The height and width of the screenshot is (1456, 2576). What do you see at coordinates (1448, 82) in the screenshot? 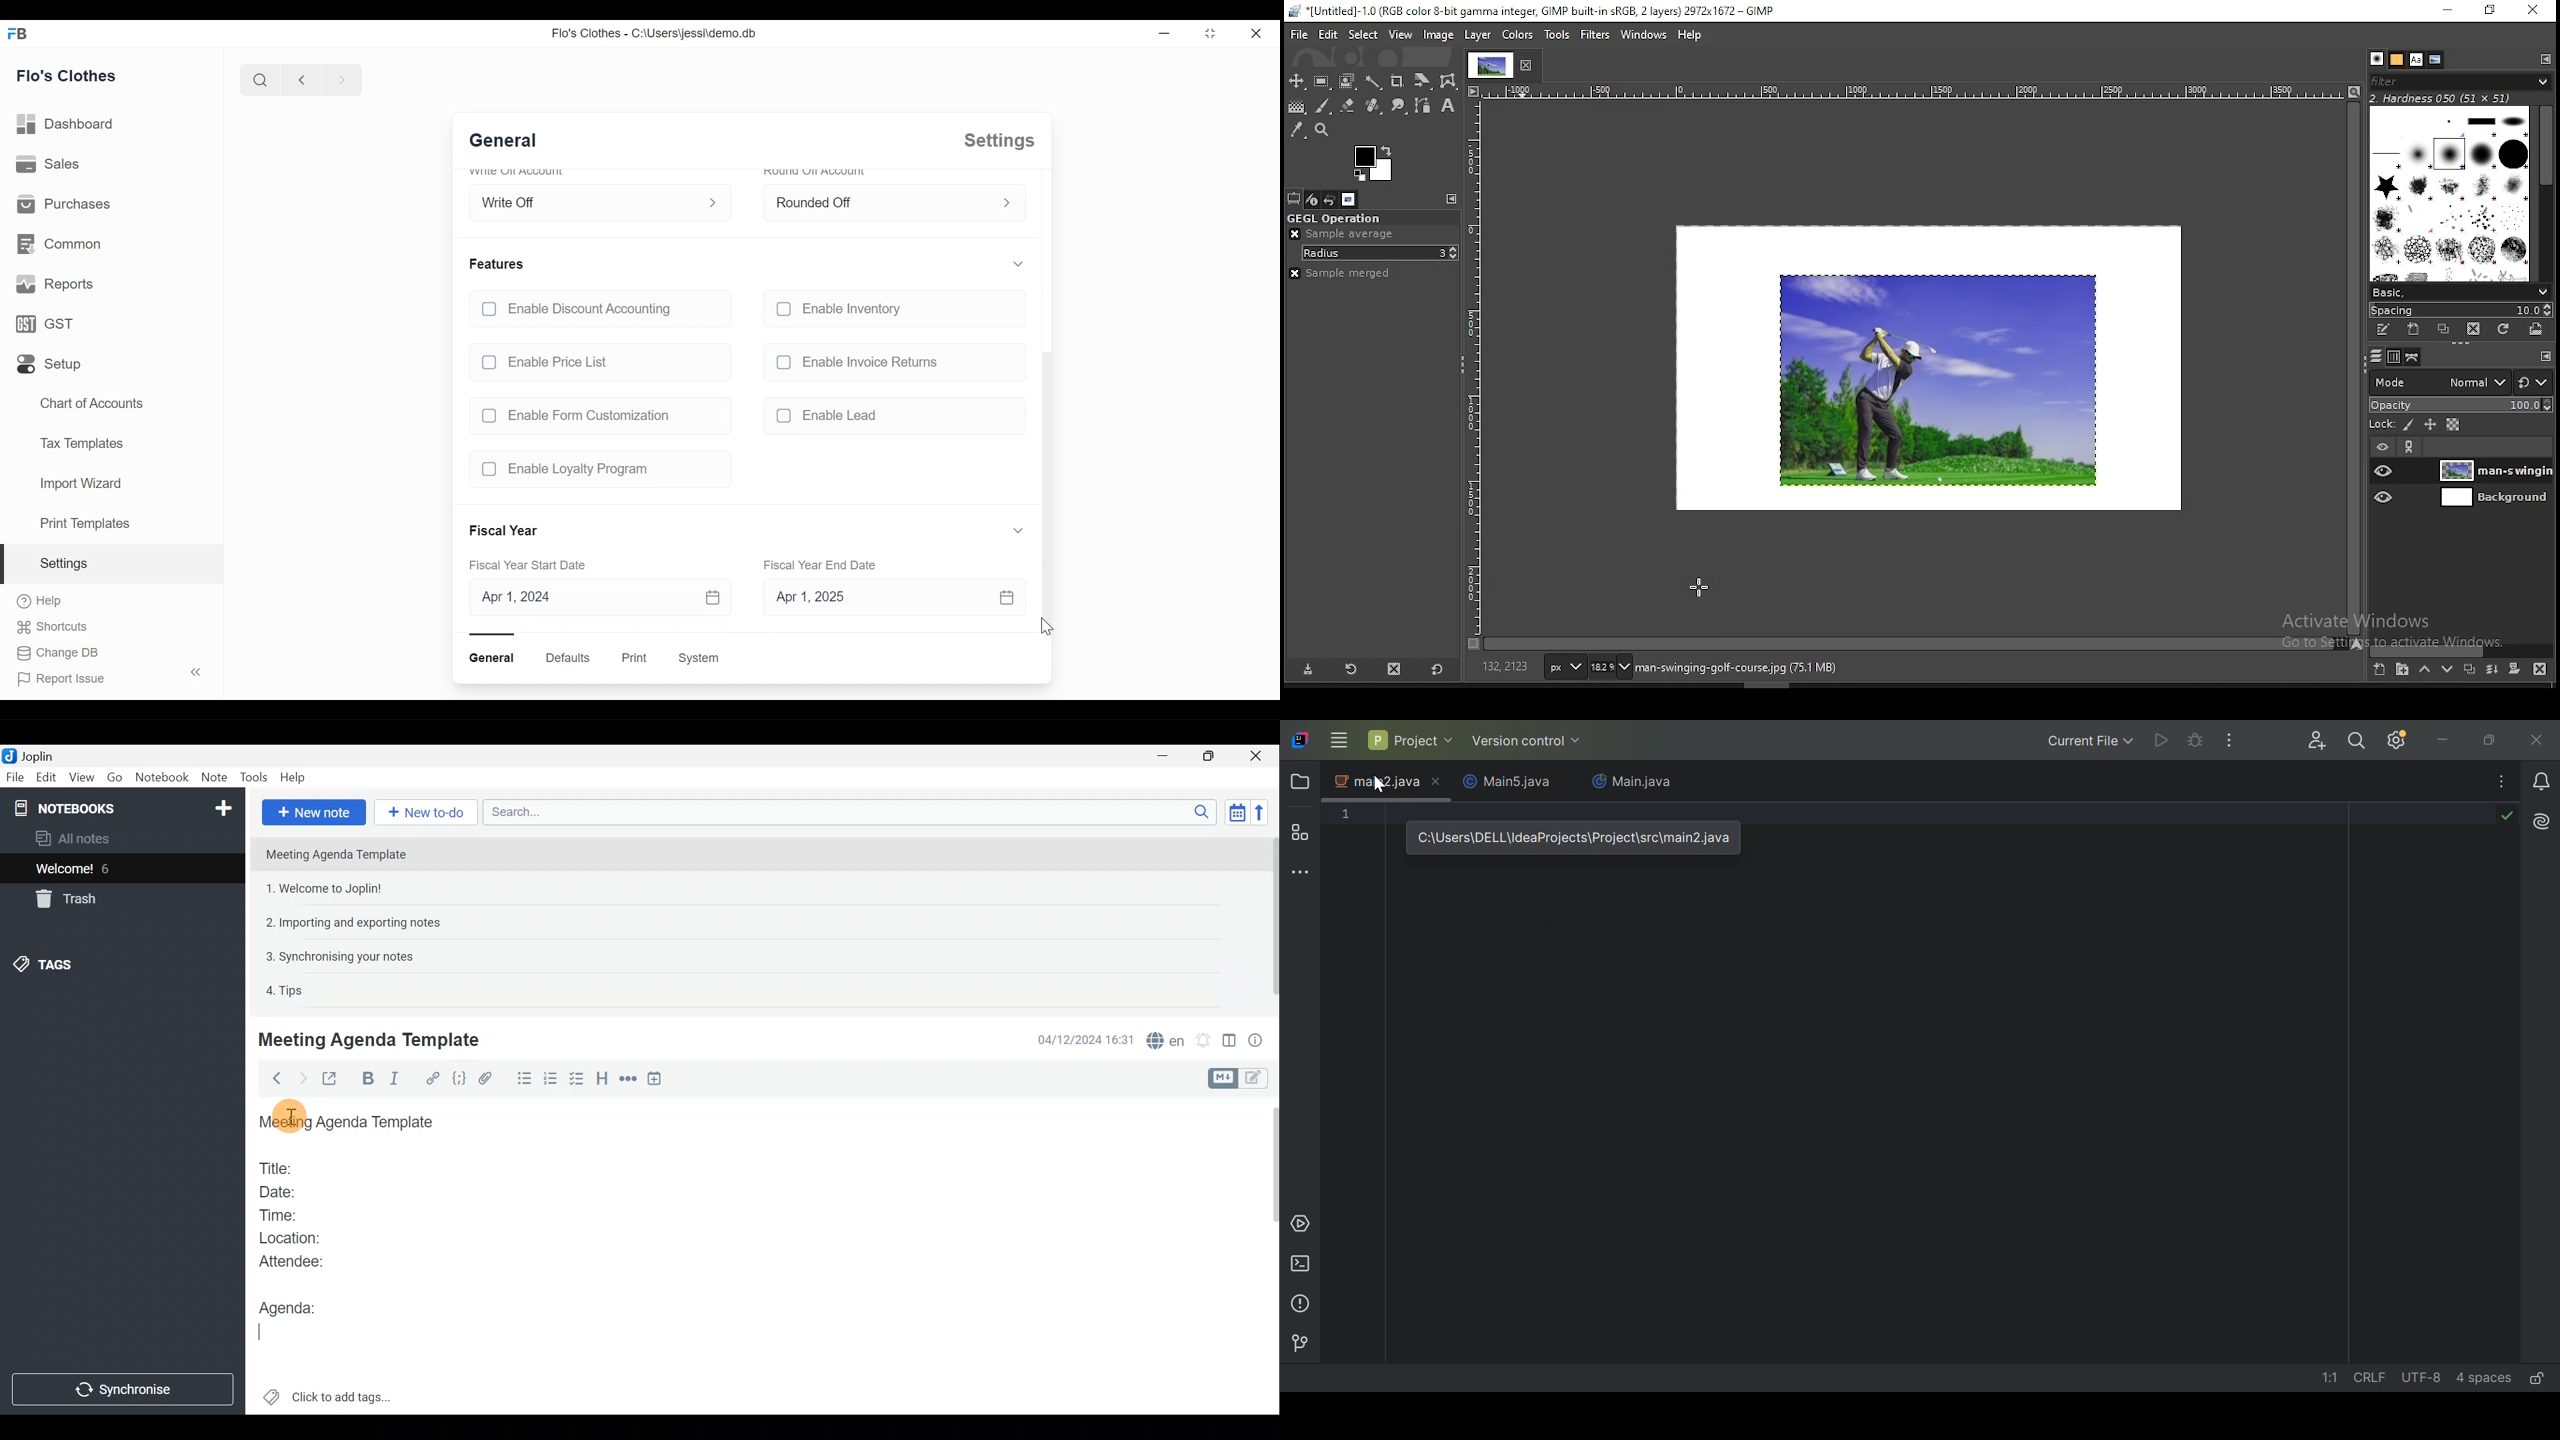
I see `wrap transform` at bounding box center [1448, 82].